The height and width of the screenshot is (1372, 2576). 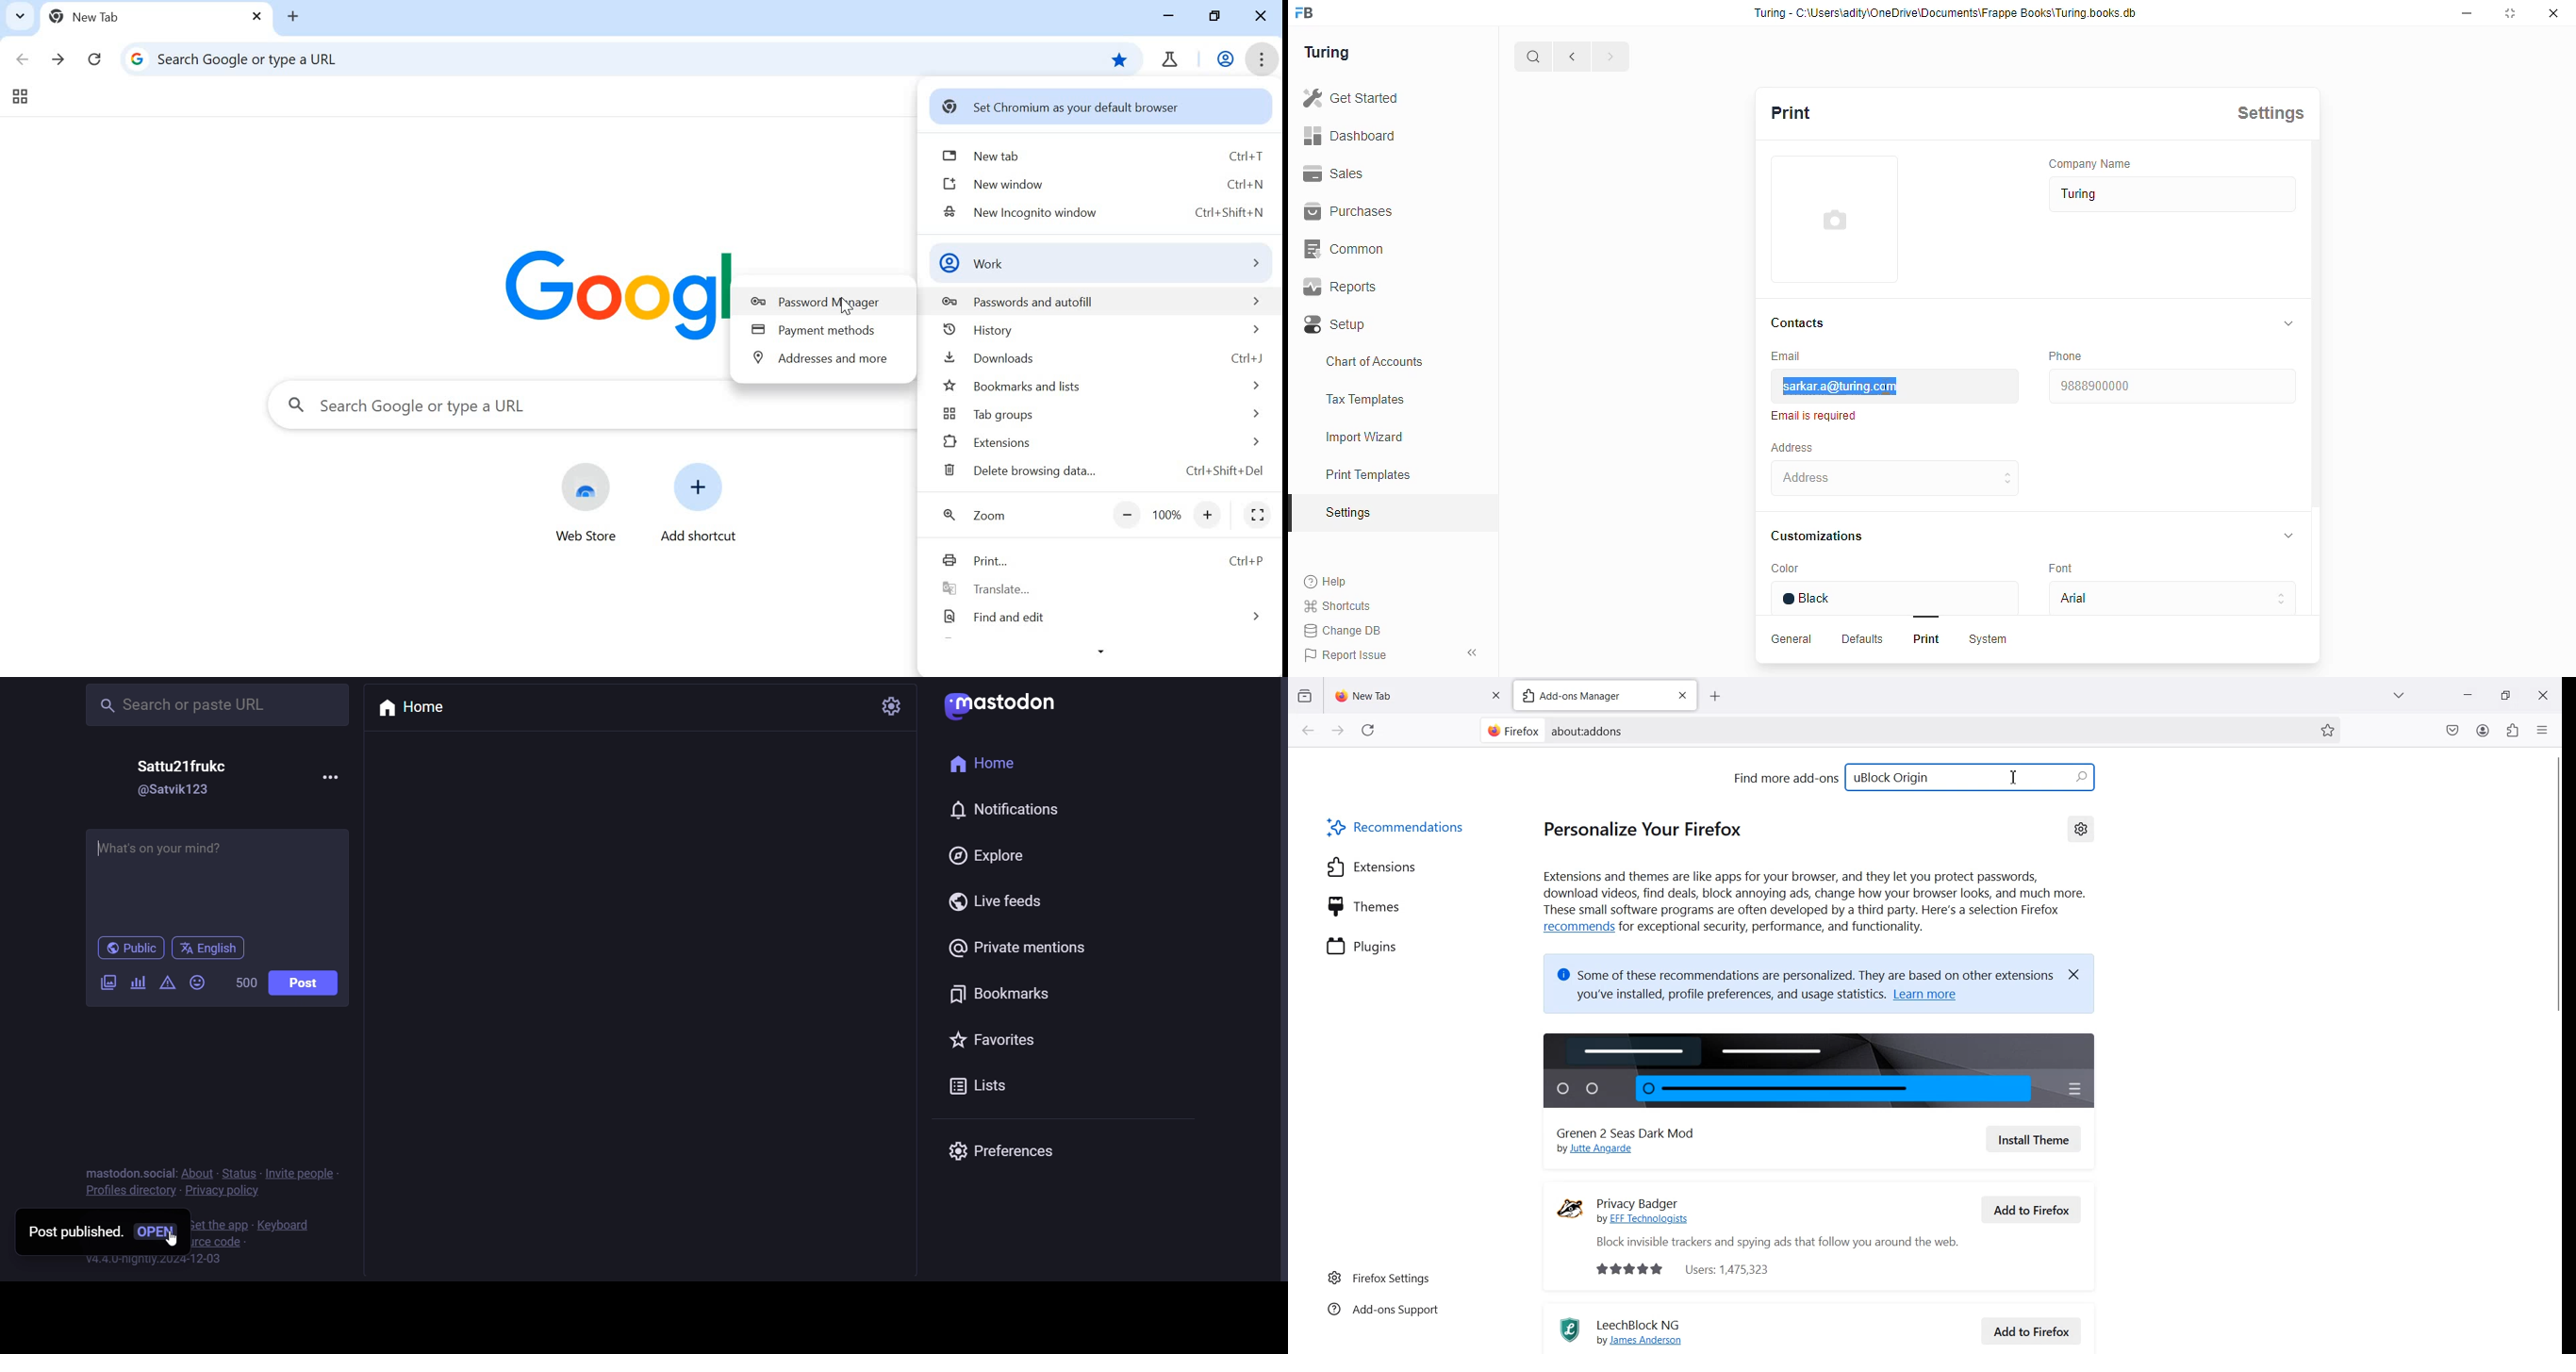 What do you see at coordinates (1864, 640) in the screenshot?
I see `Defaults` at bounding box center [1864, 640].